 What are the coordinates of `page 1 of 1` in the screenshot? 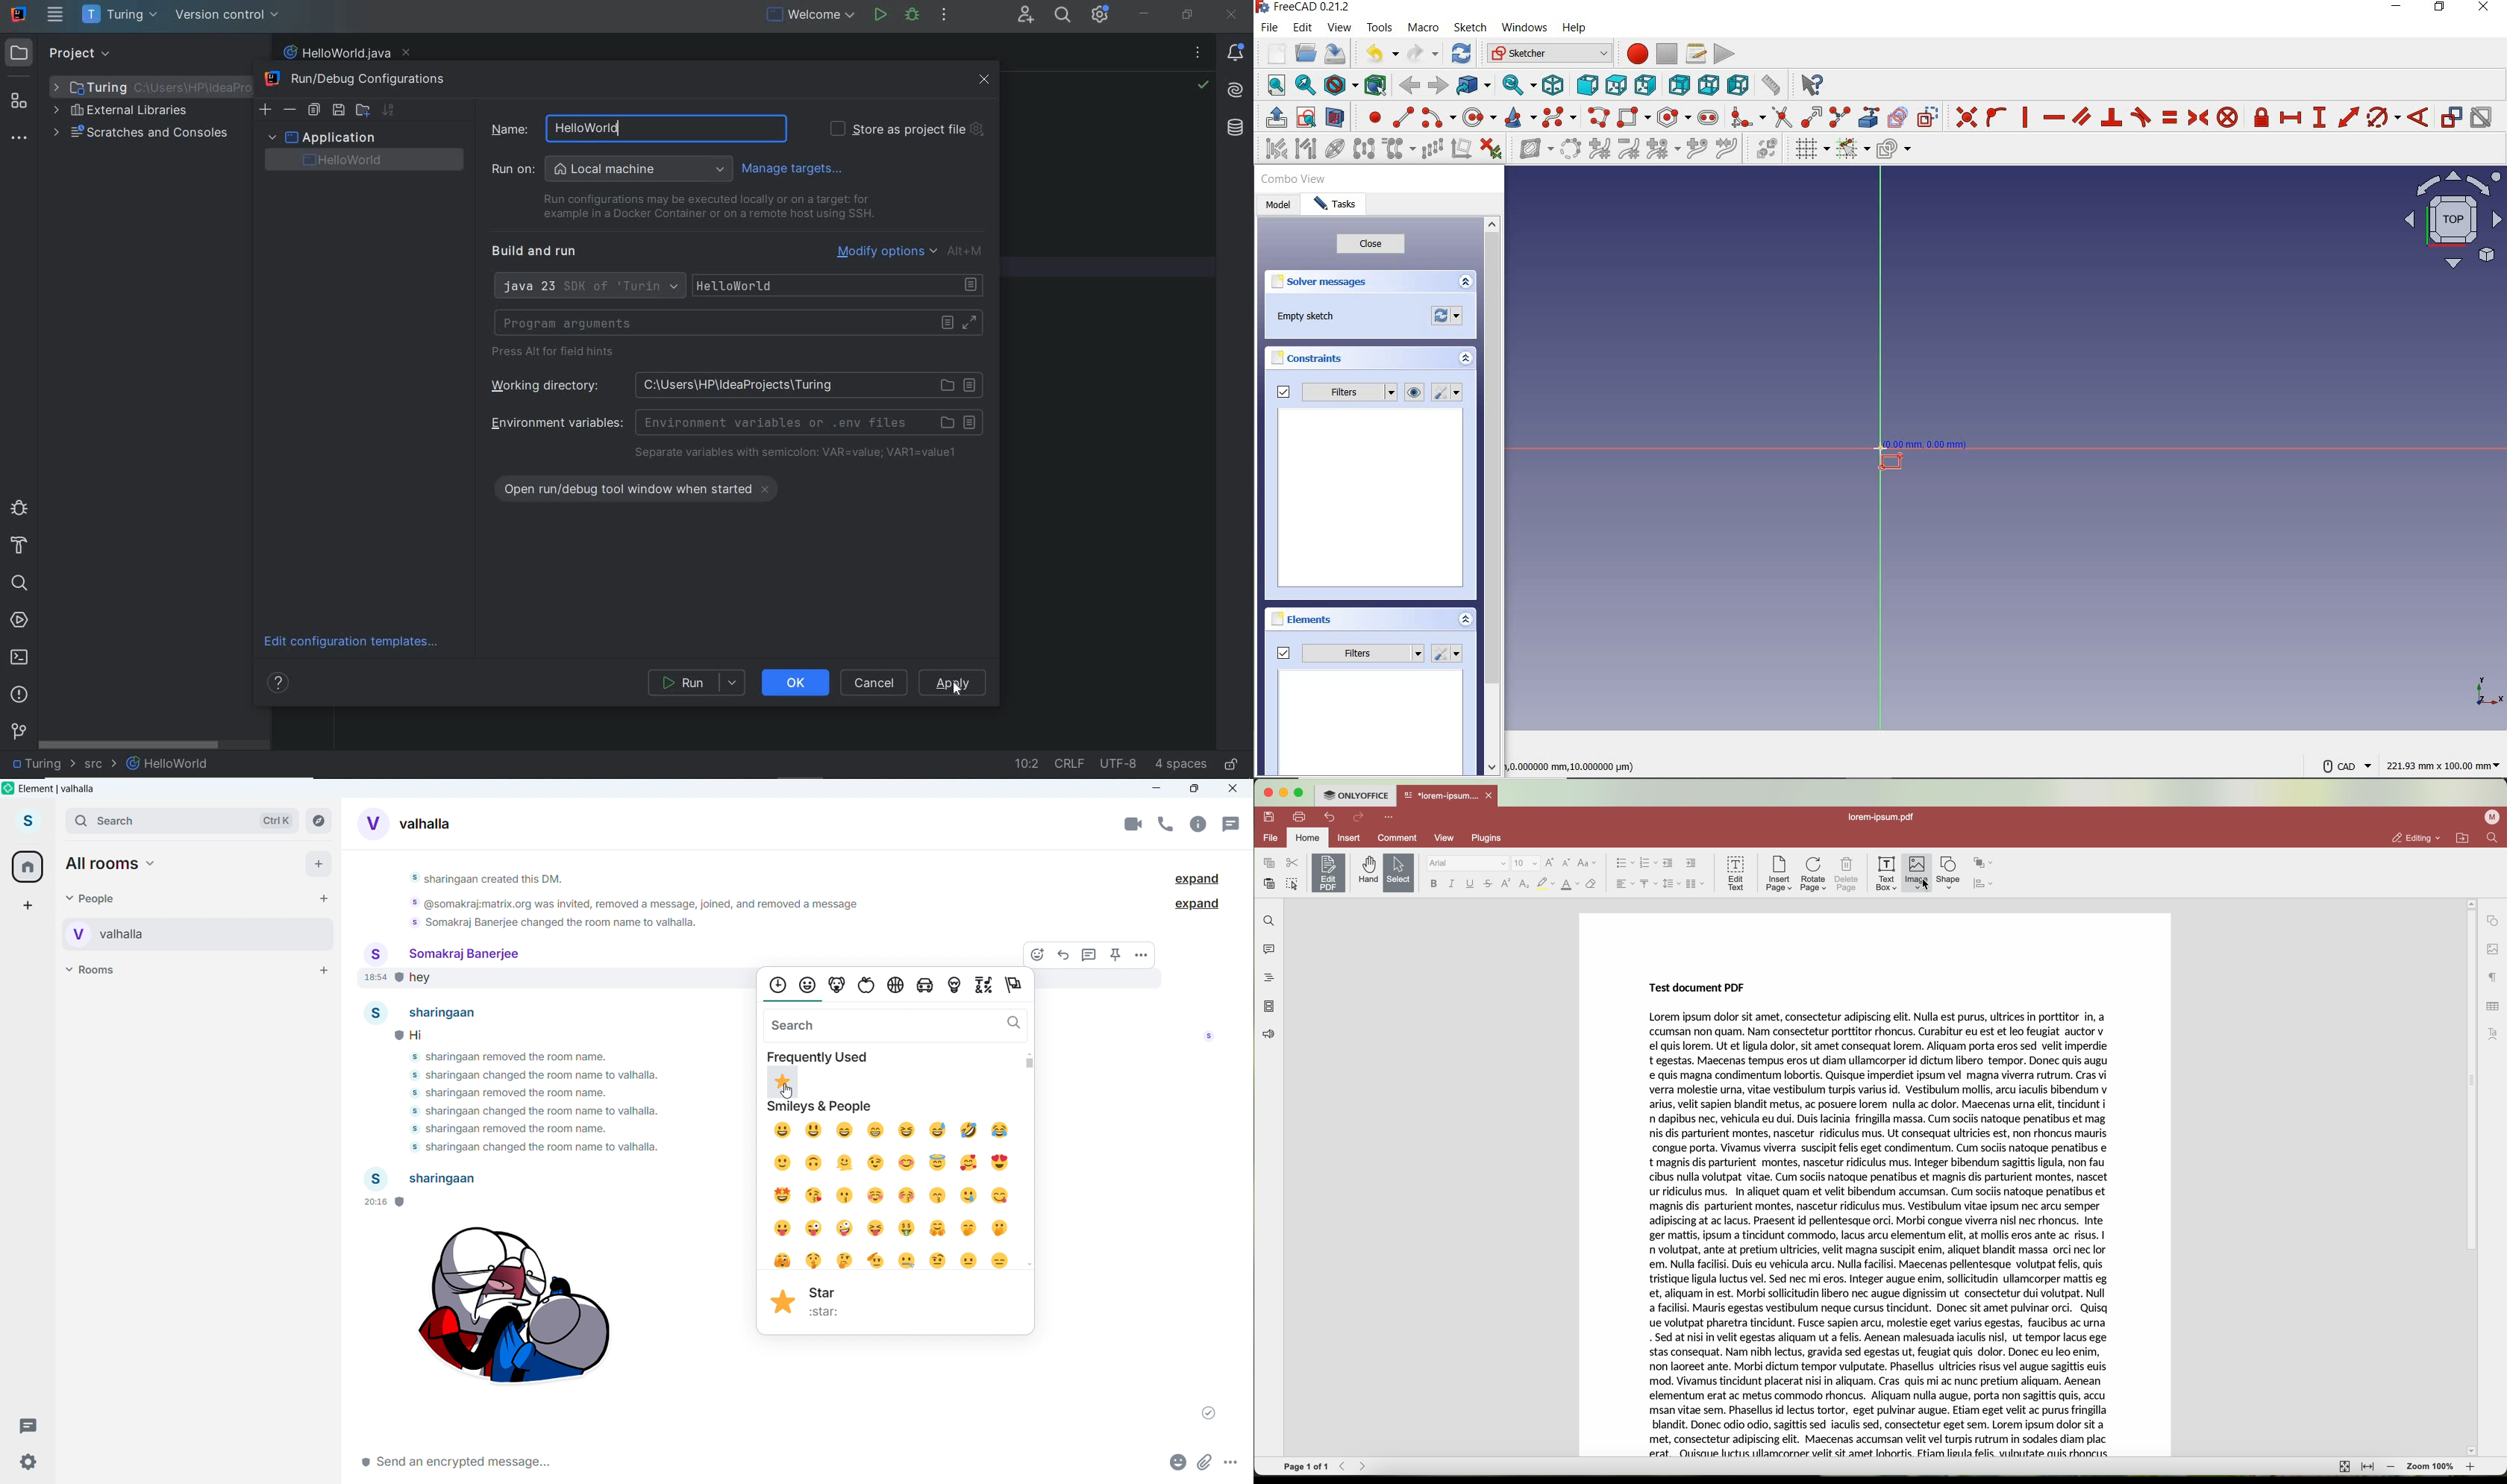 It's located at (1306, 1466).